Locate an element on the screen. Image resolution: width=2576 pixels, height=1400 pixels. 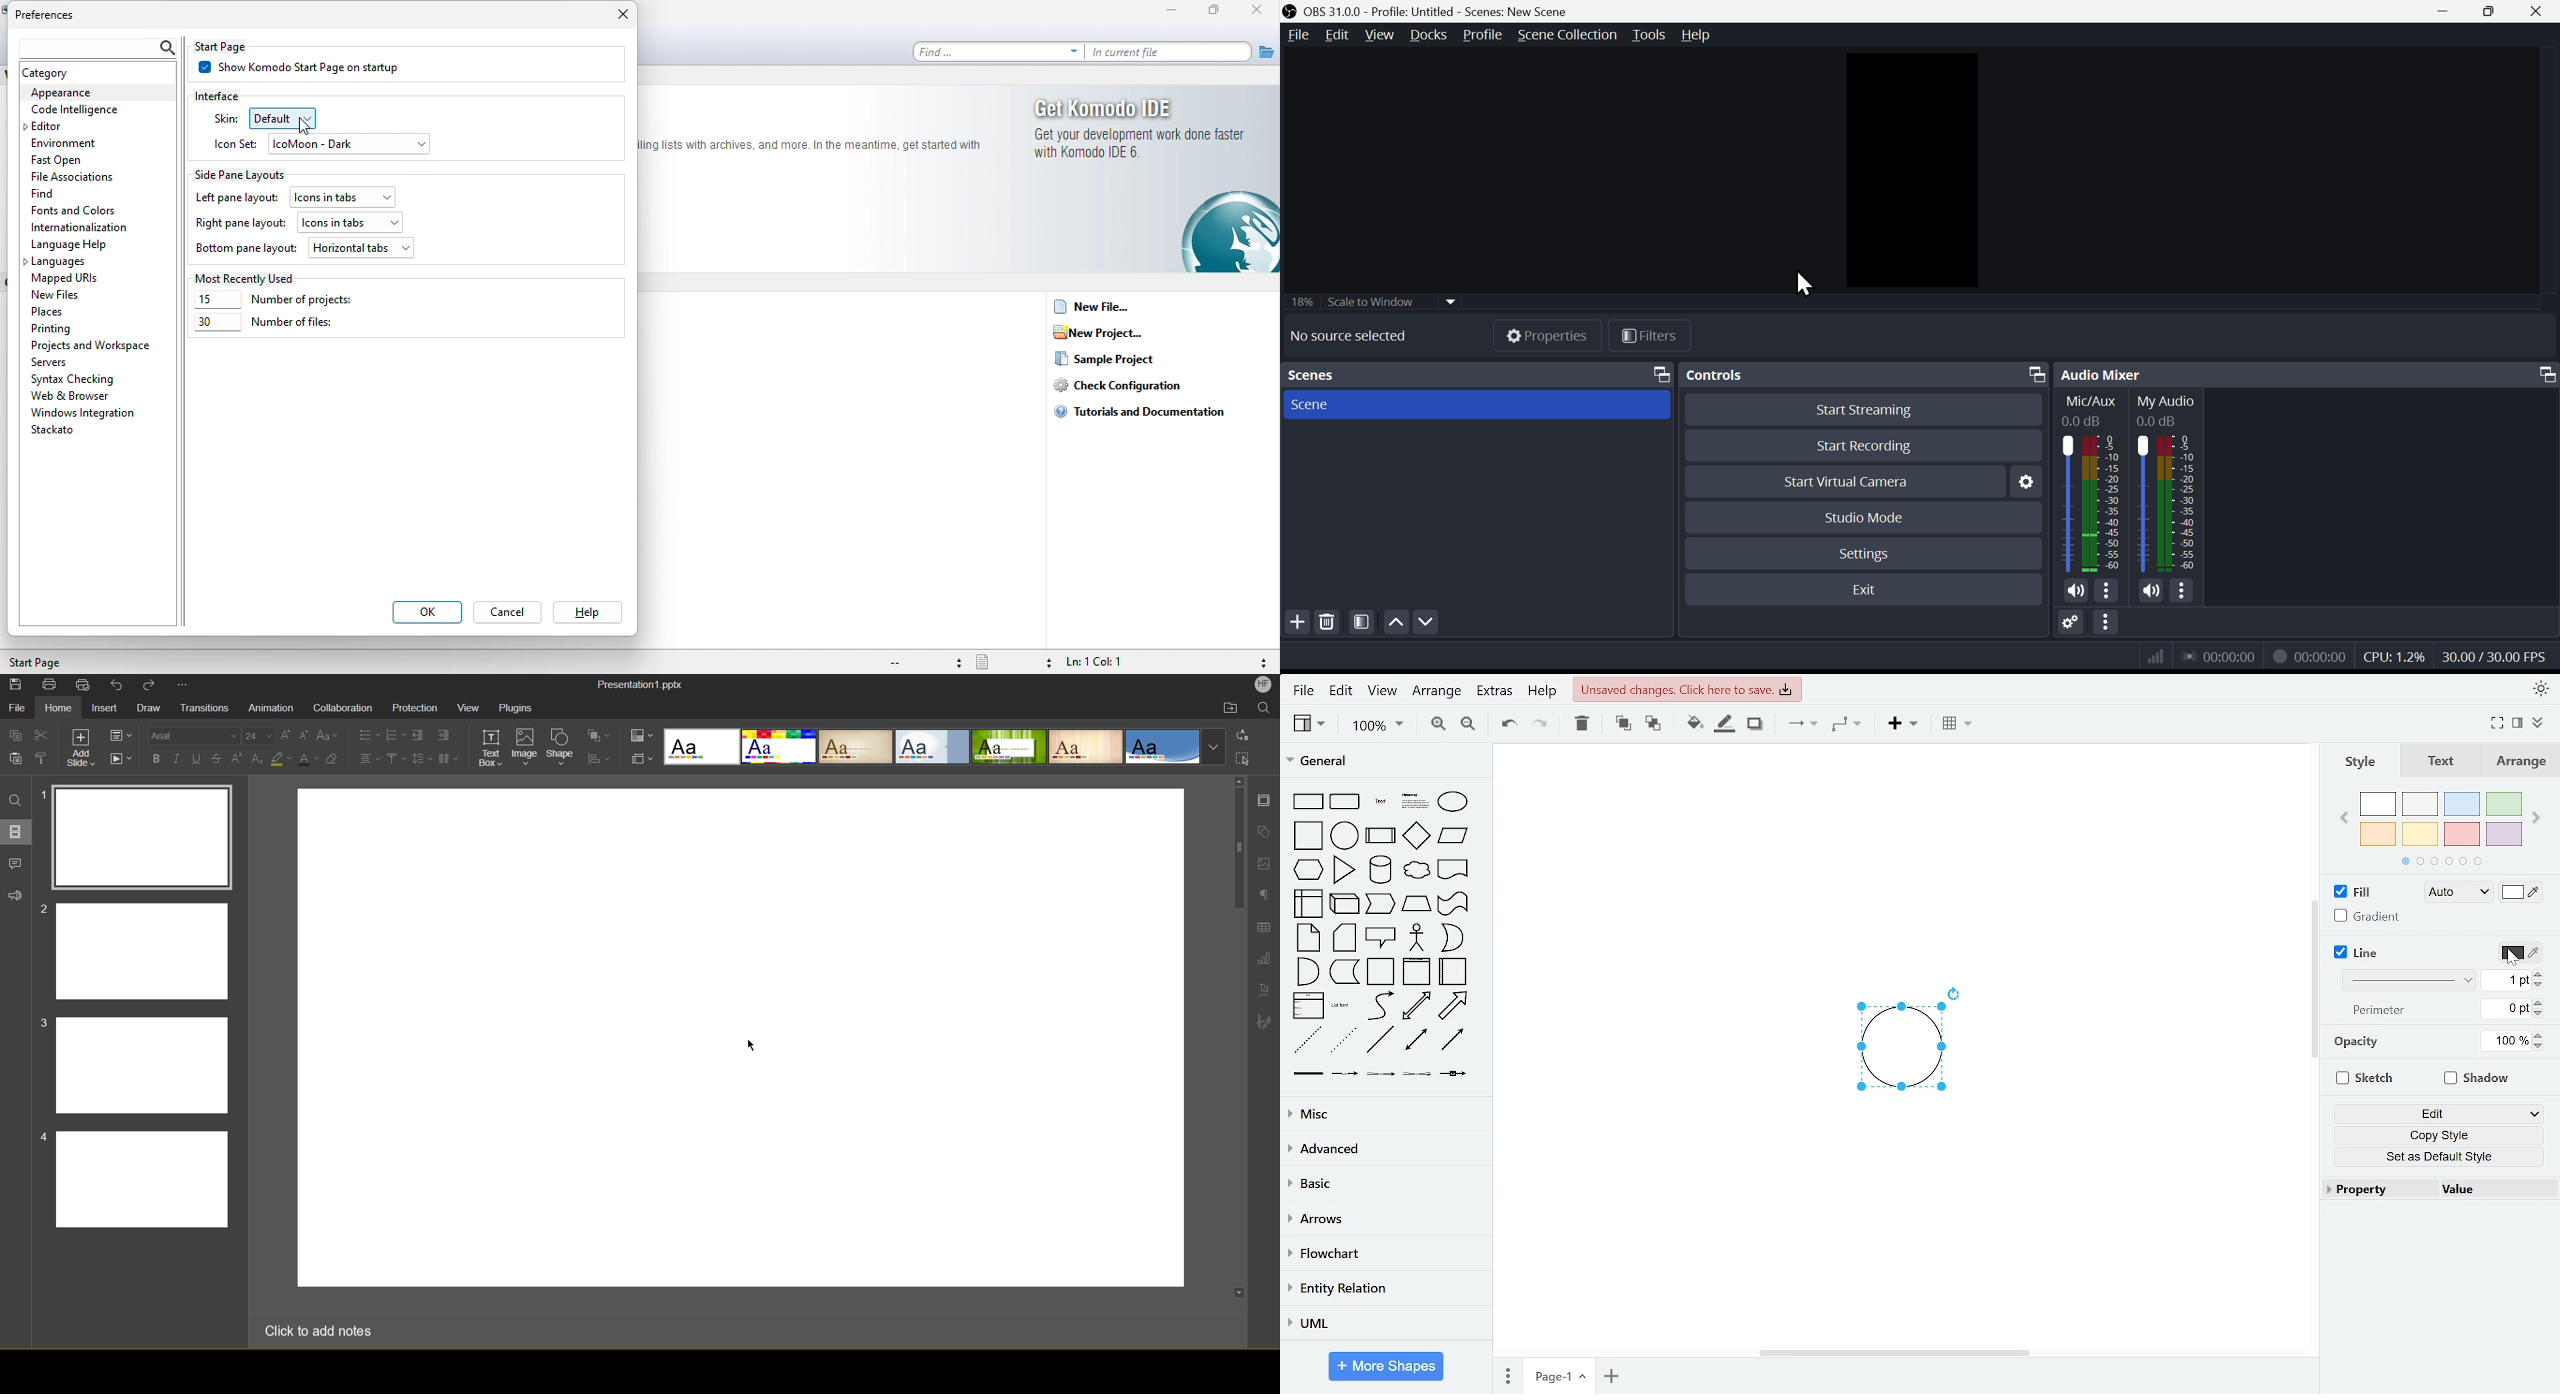
More is located at coordinates (2184, 594).